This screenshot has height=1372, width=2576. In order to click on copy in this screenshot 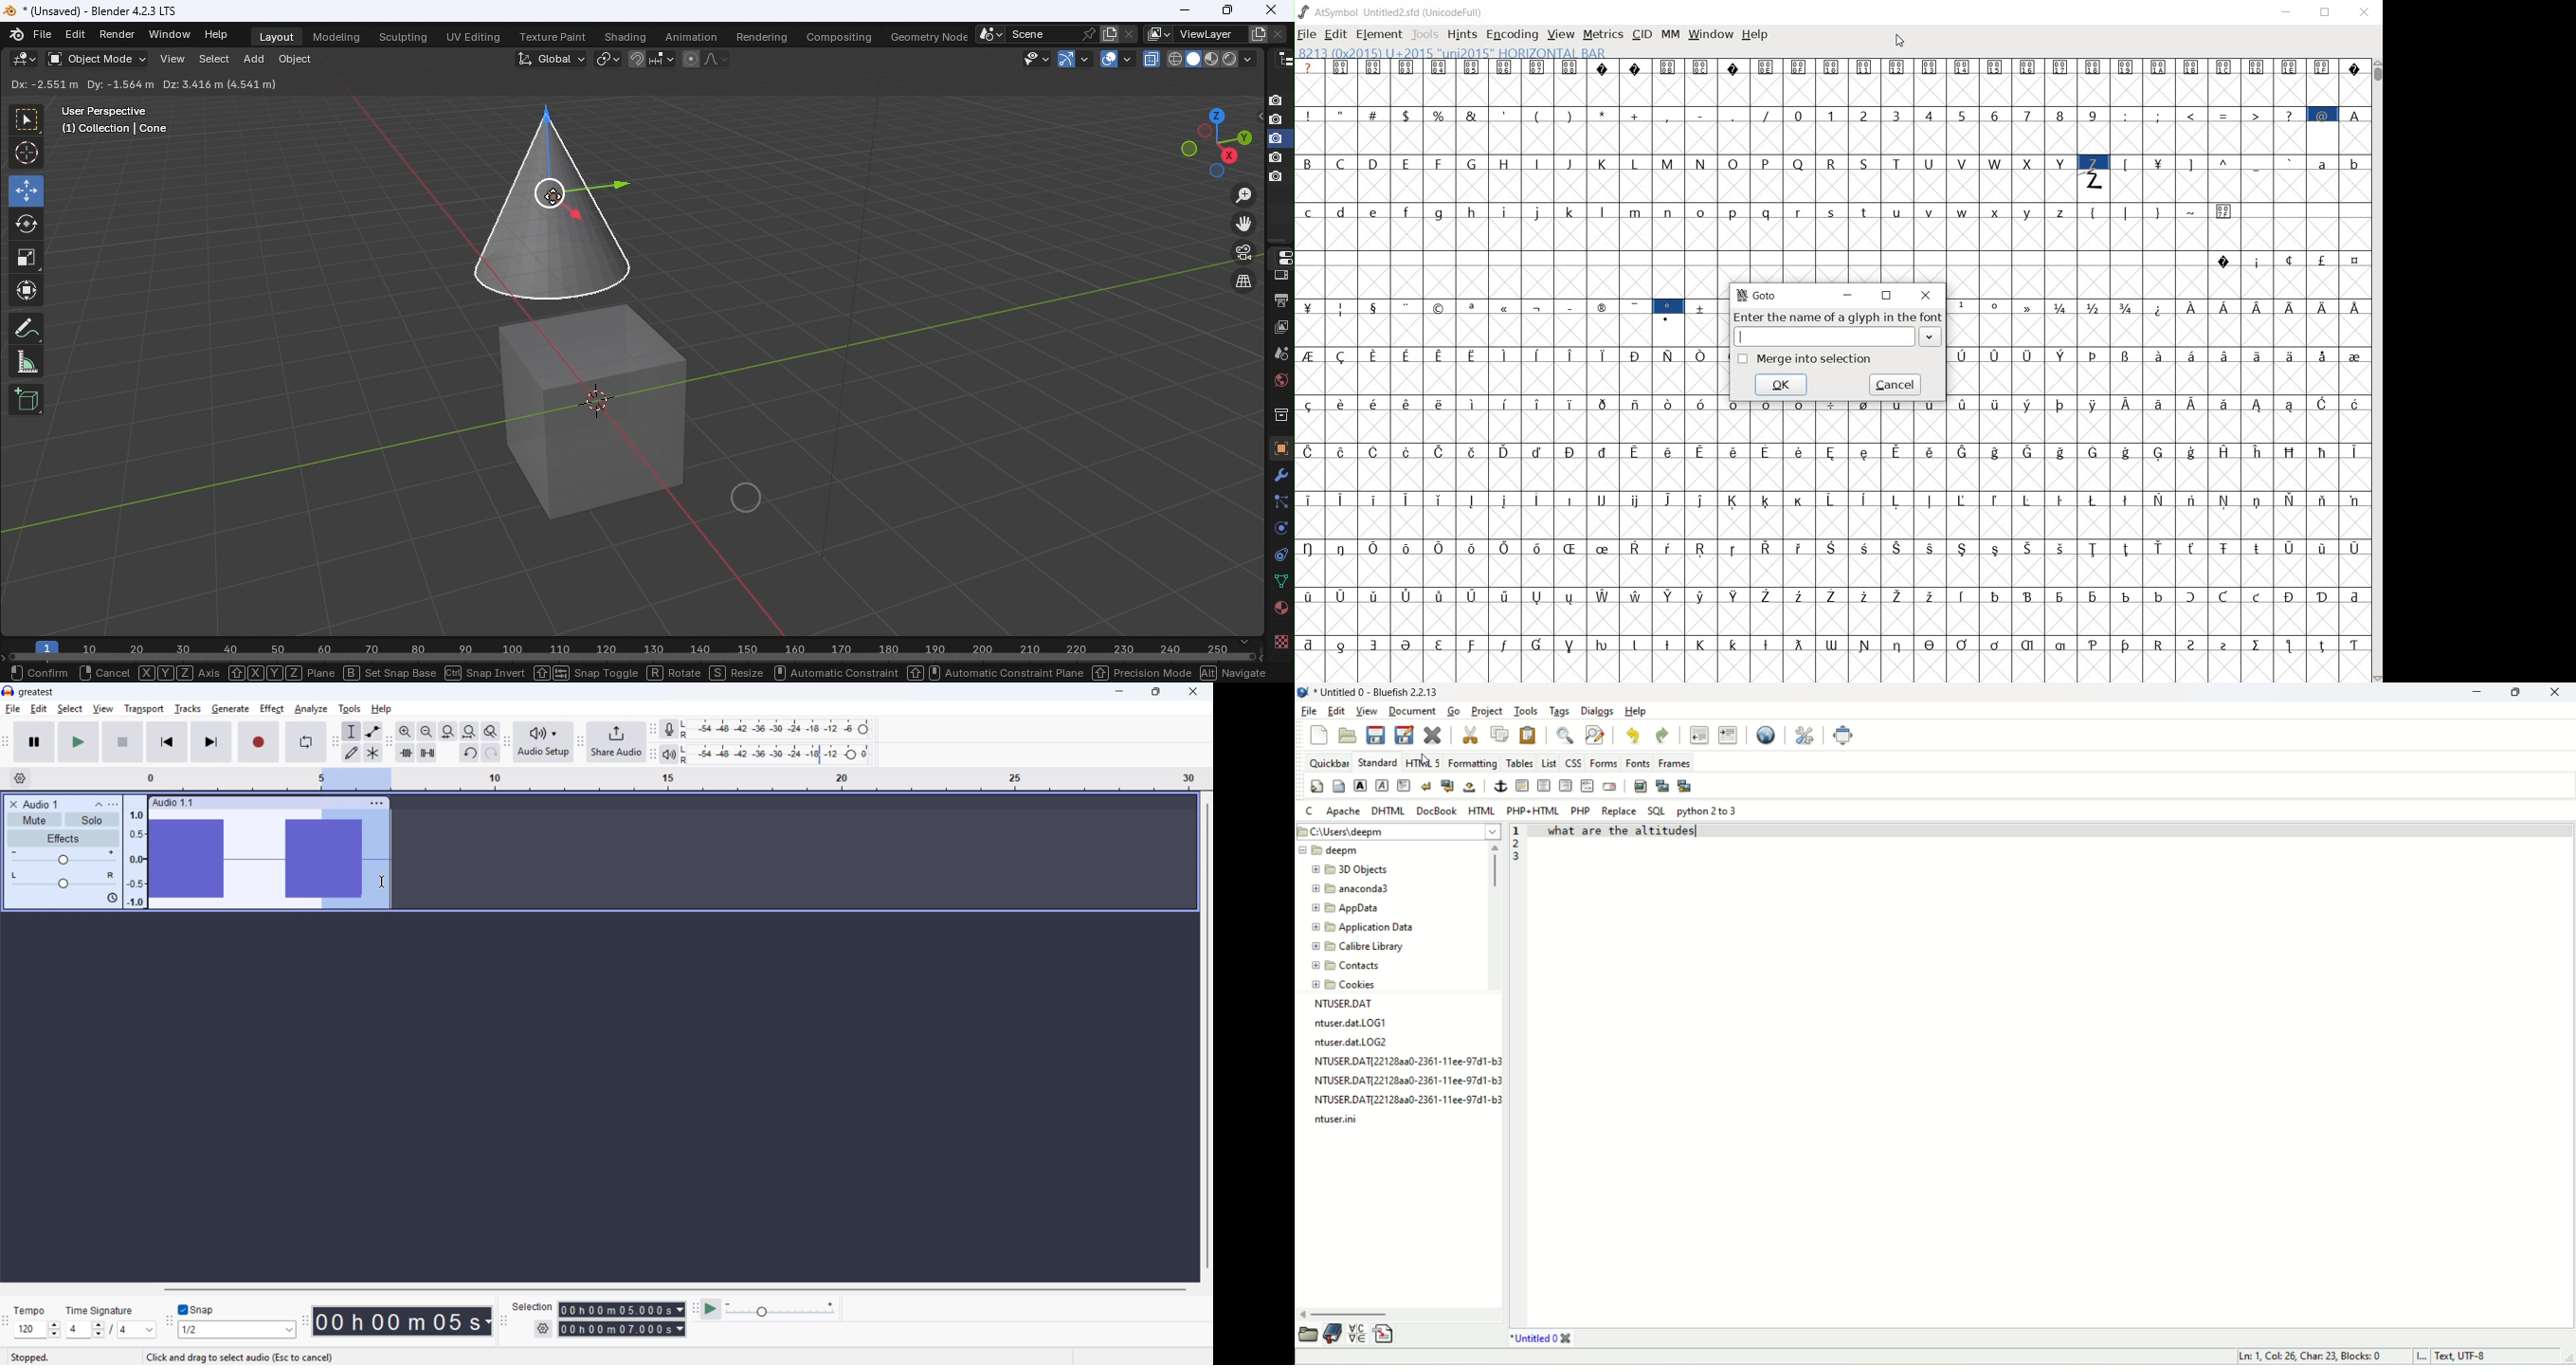, I will do `click(1501, 733)`.